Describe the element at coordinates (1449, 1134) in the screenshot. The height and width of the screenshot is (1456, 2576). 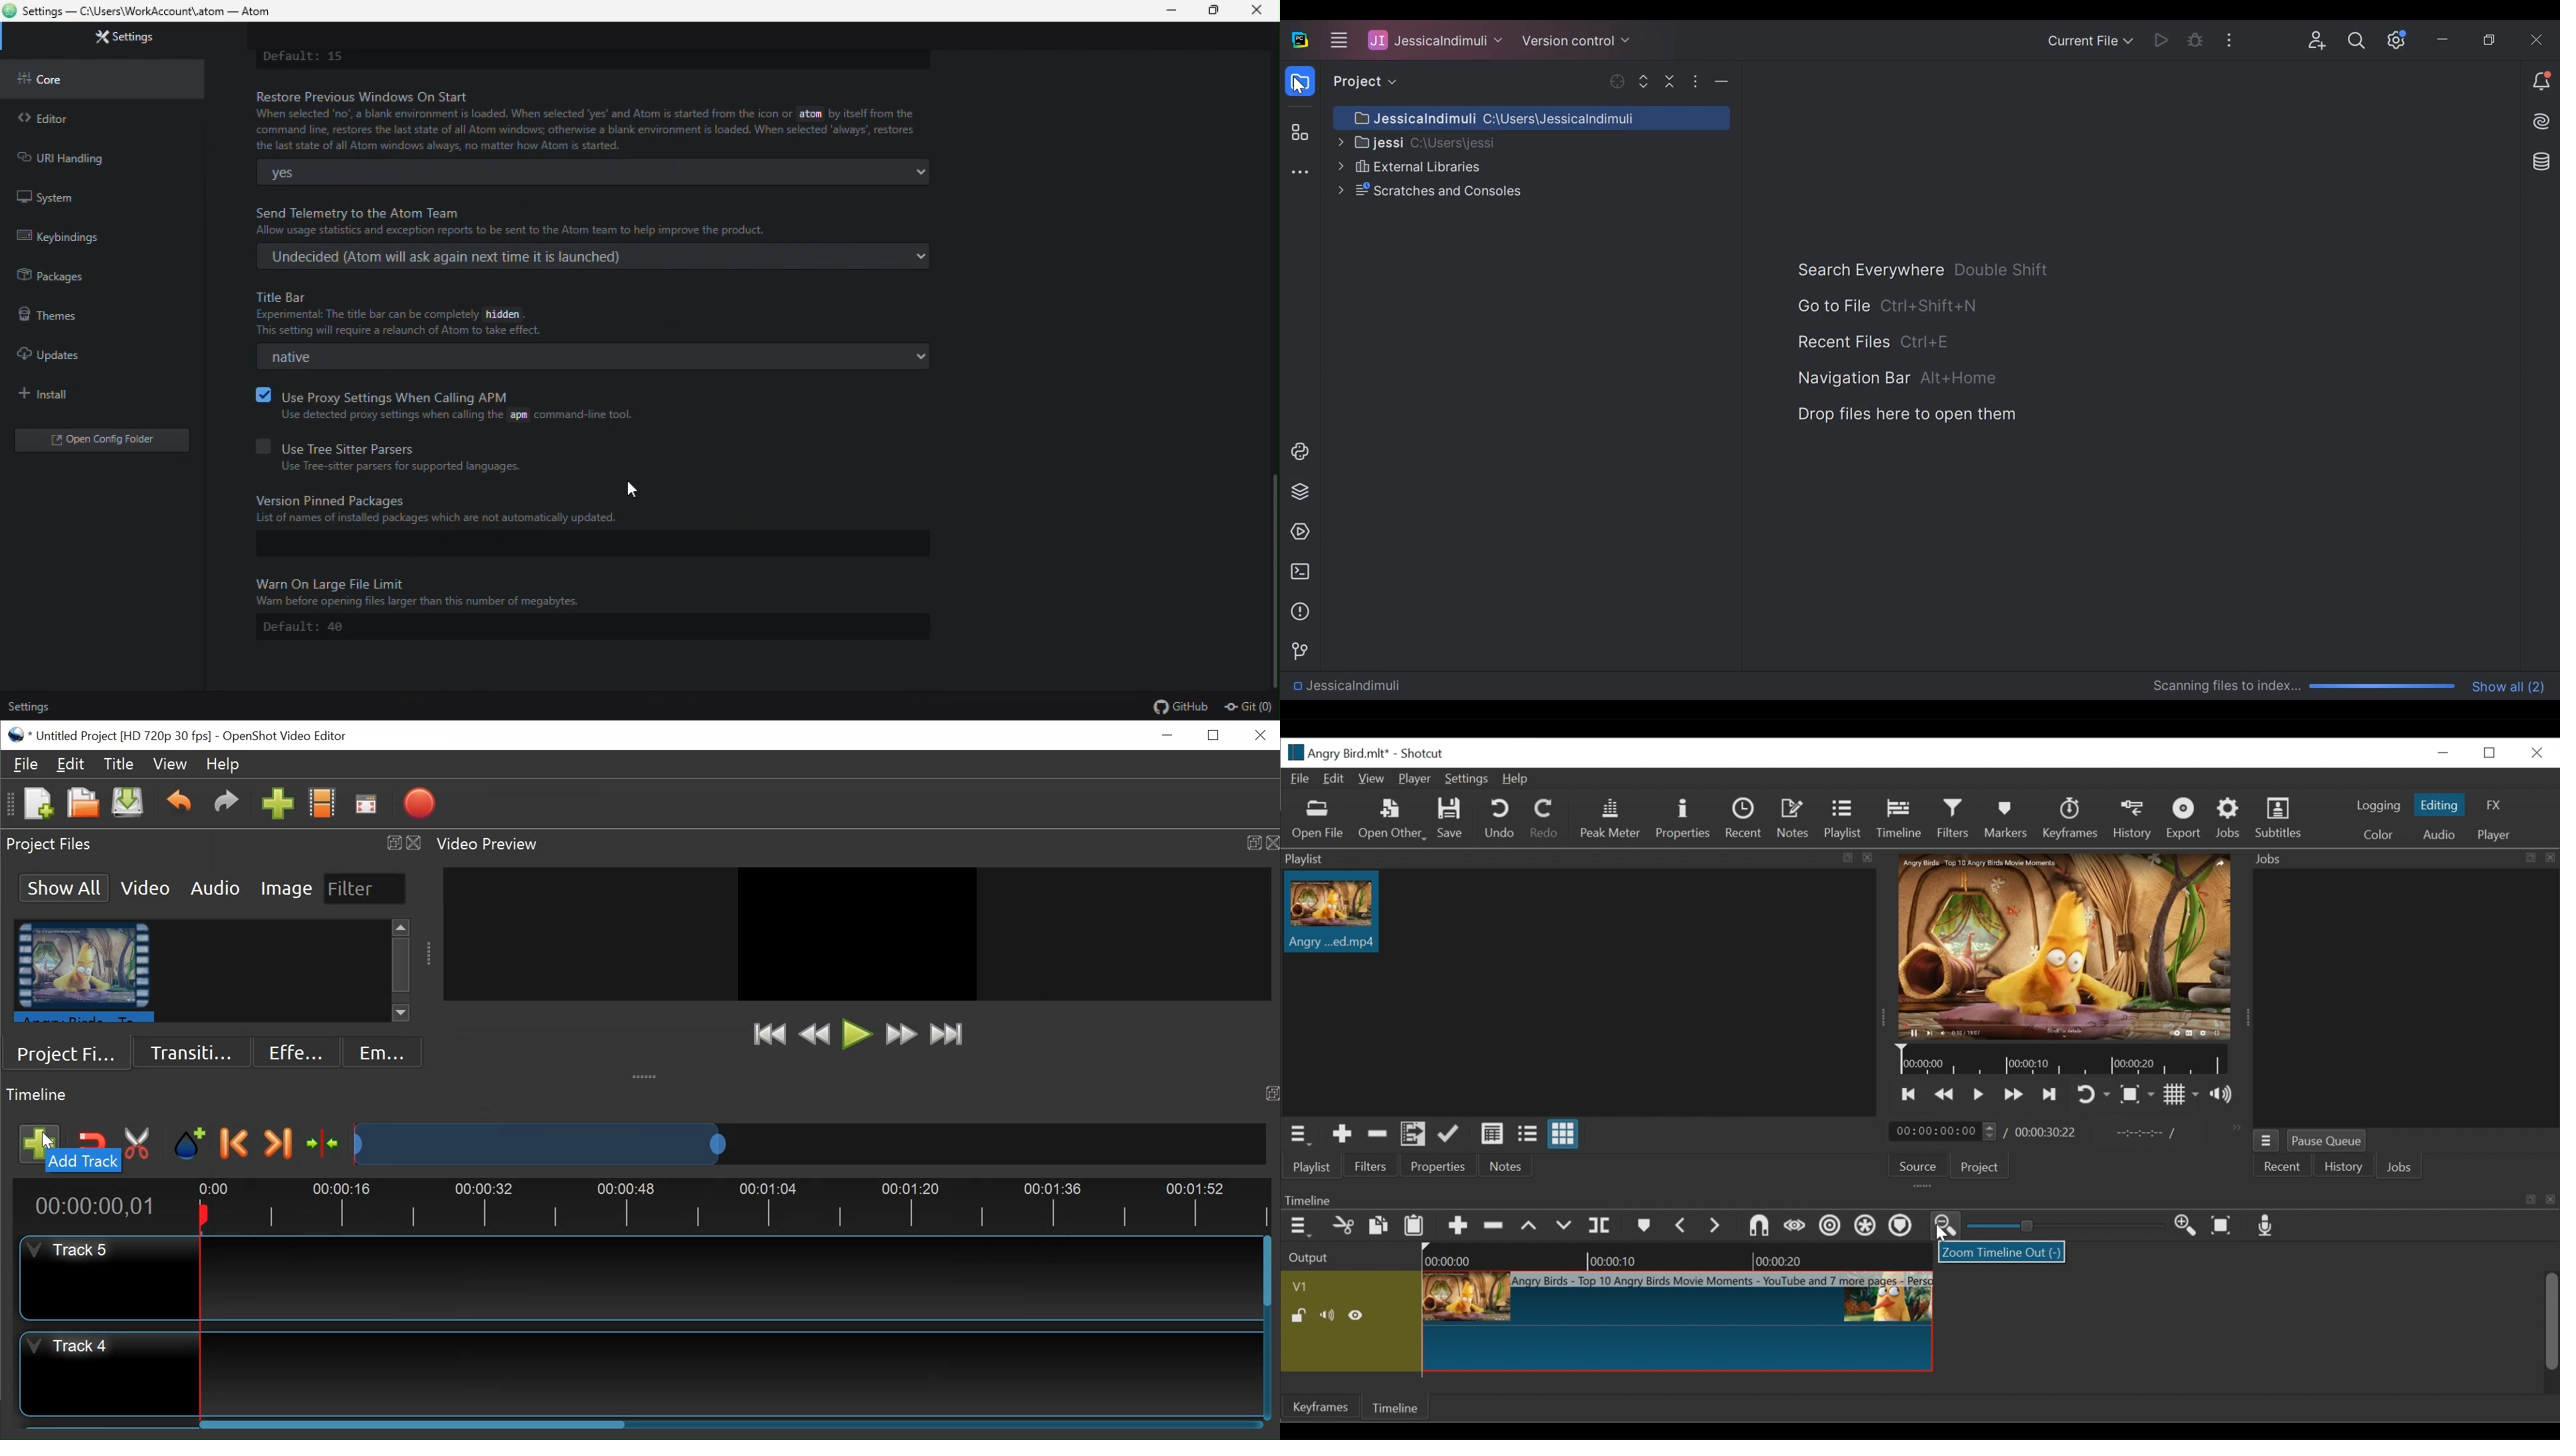
I see `Update` at that location.